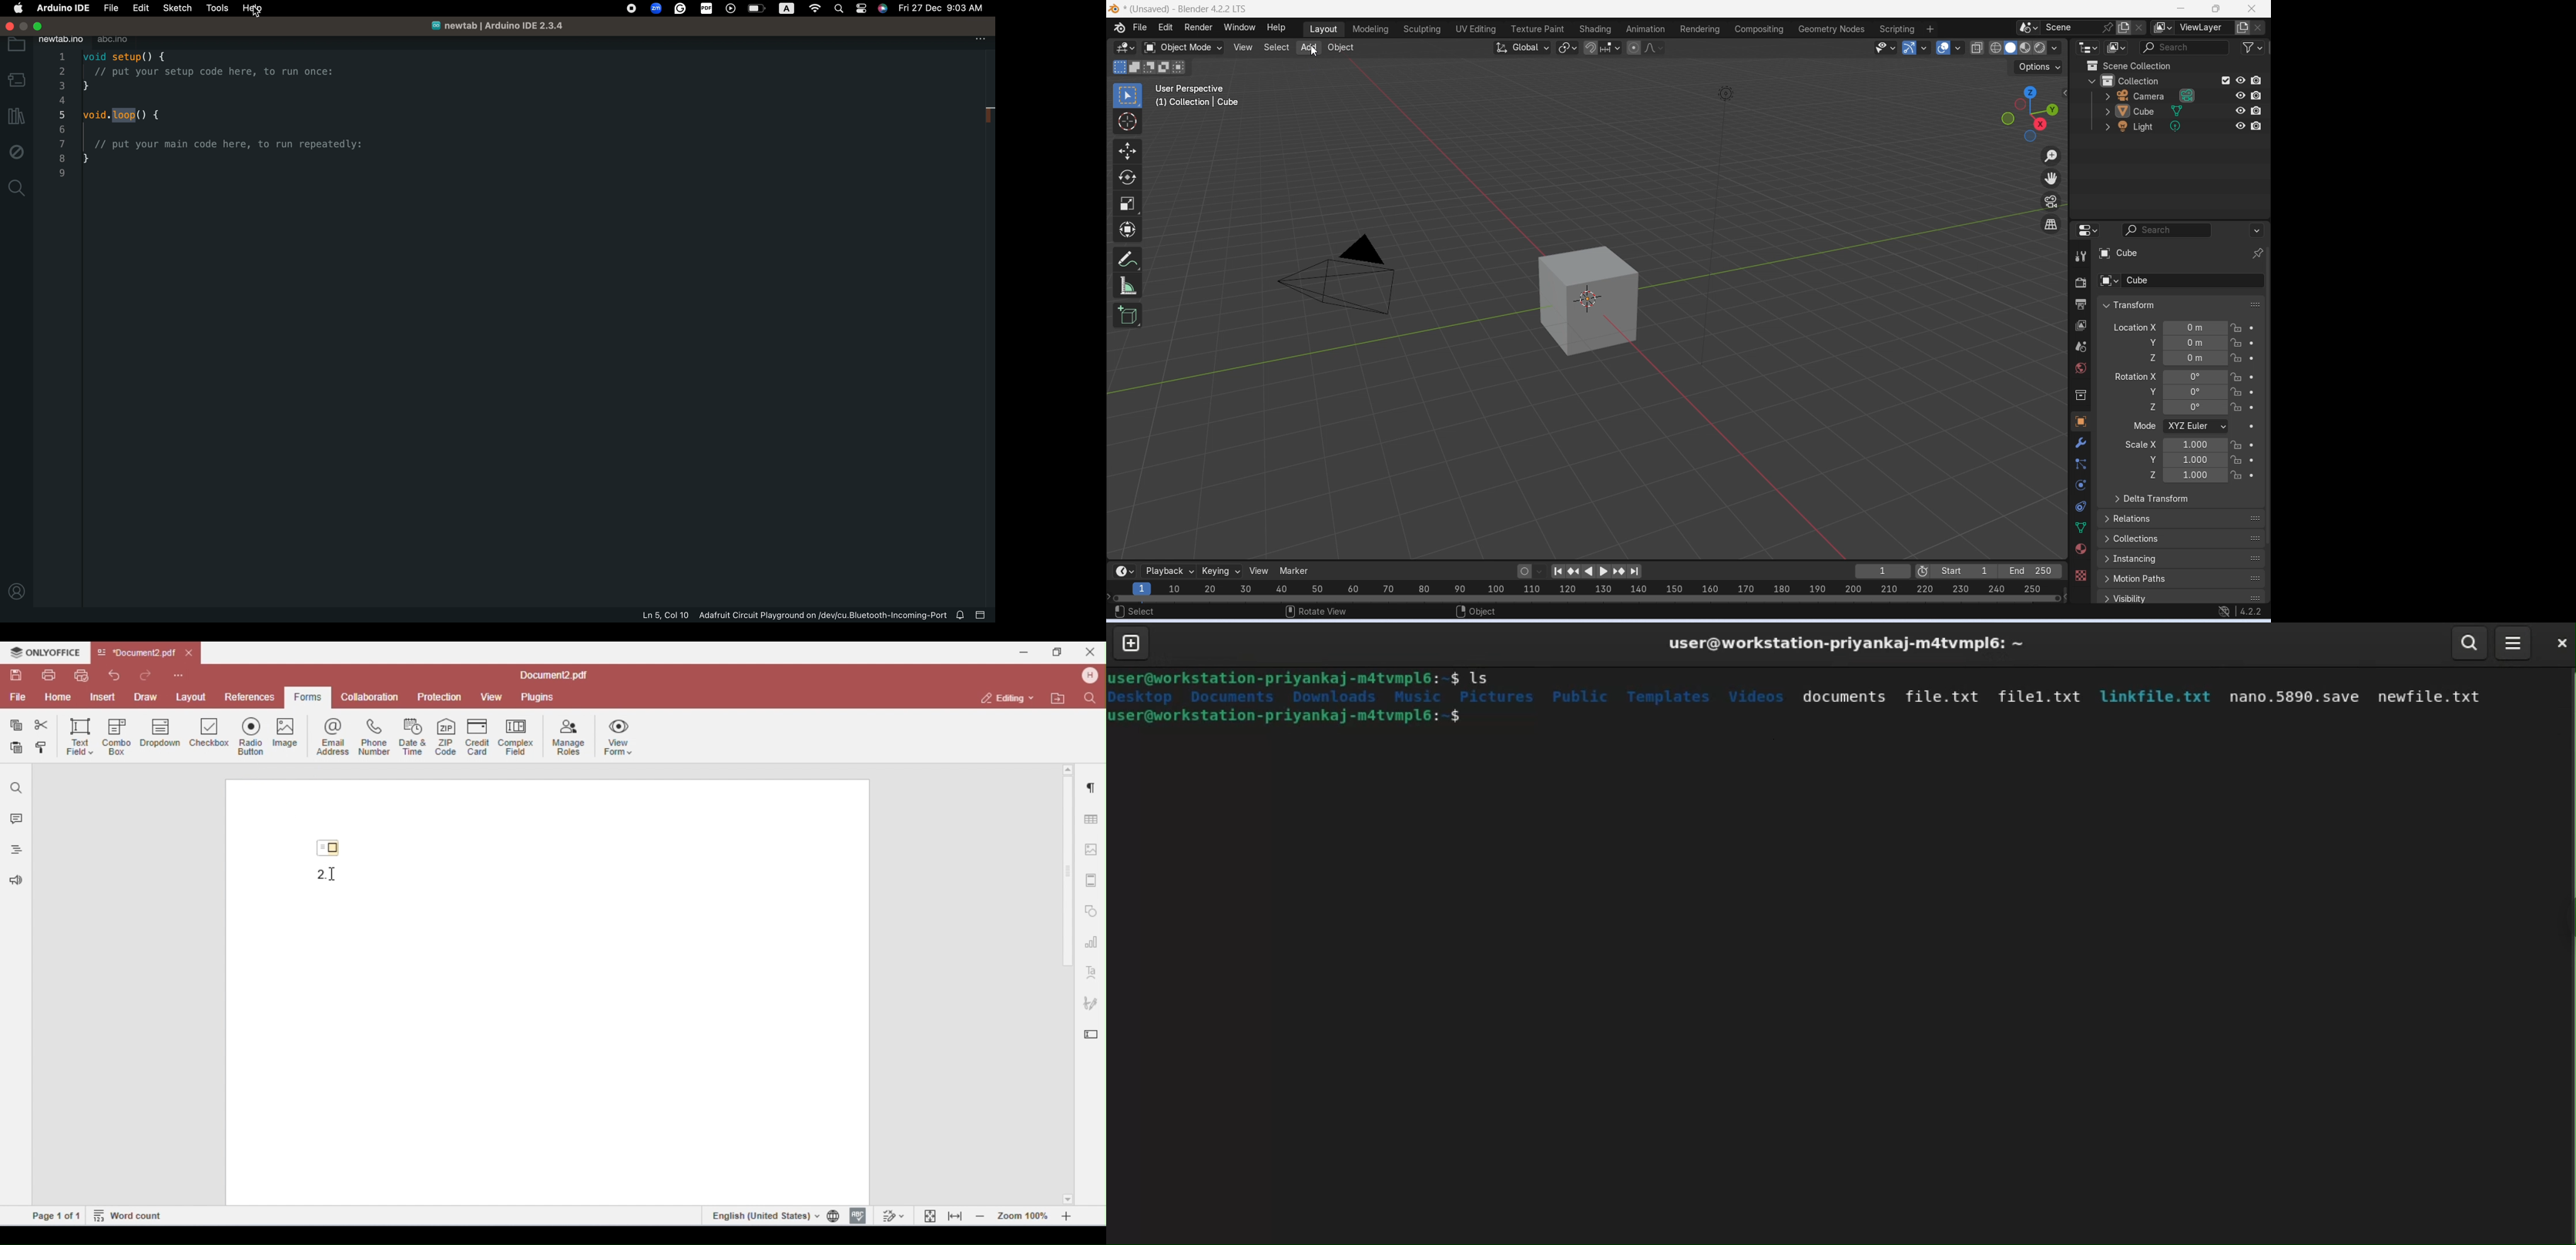  Describe the element at coordinates (16, 150) in the screenshot. I see `debug` at that location.